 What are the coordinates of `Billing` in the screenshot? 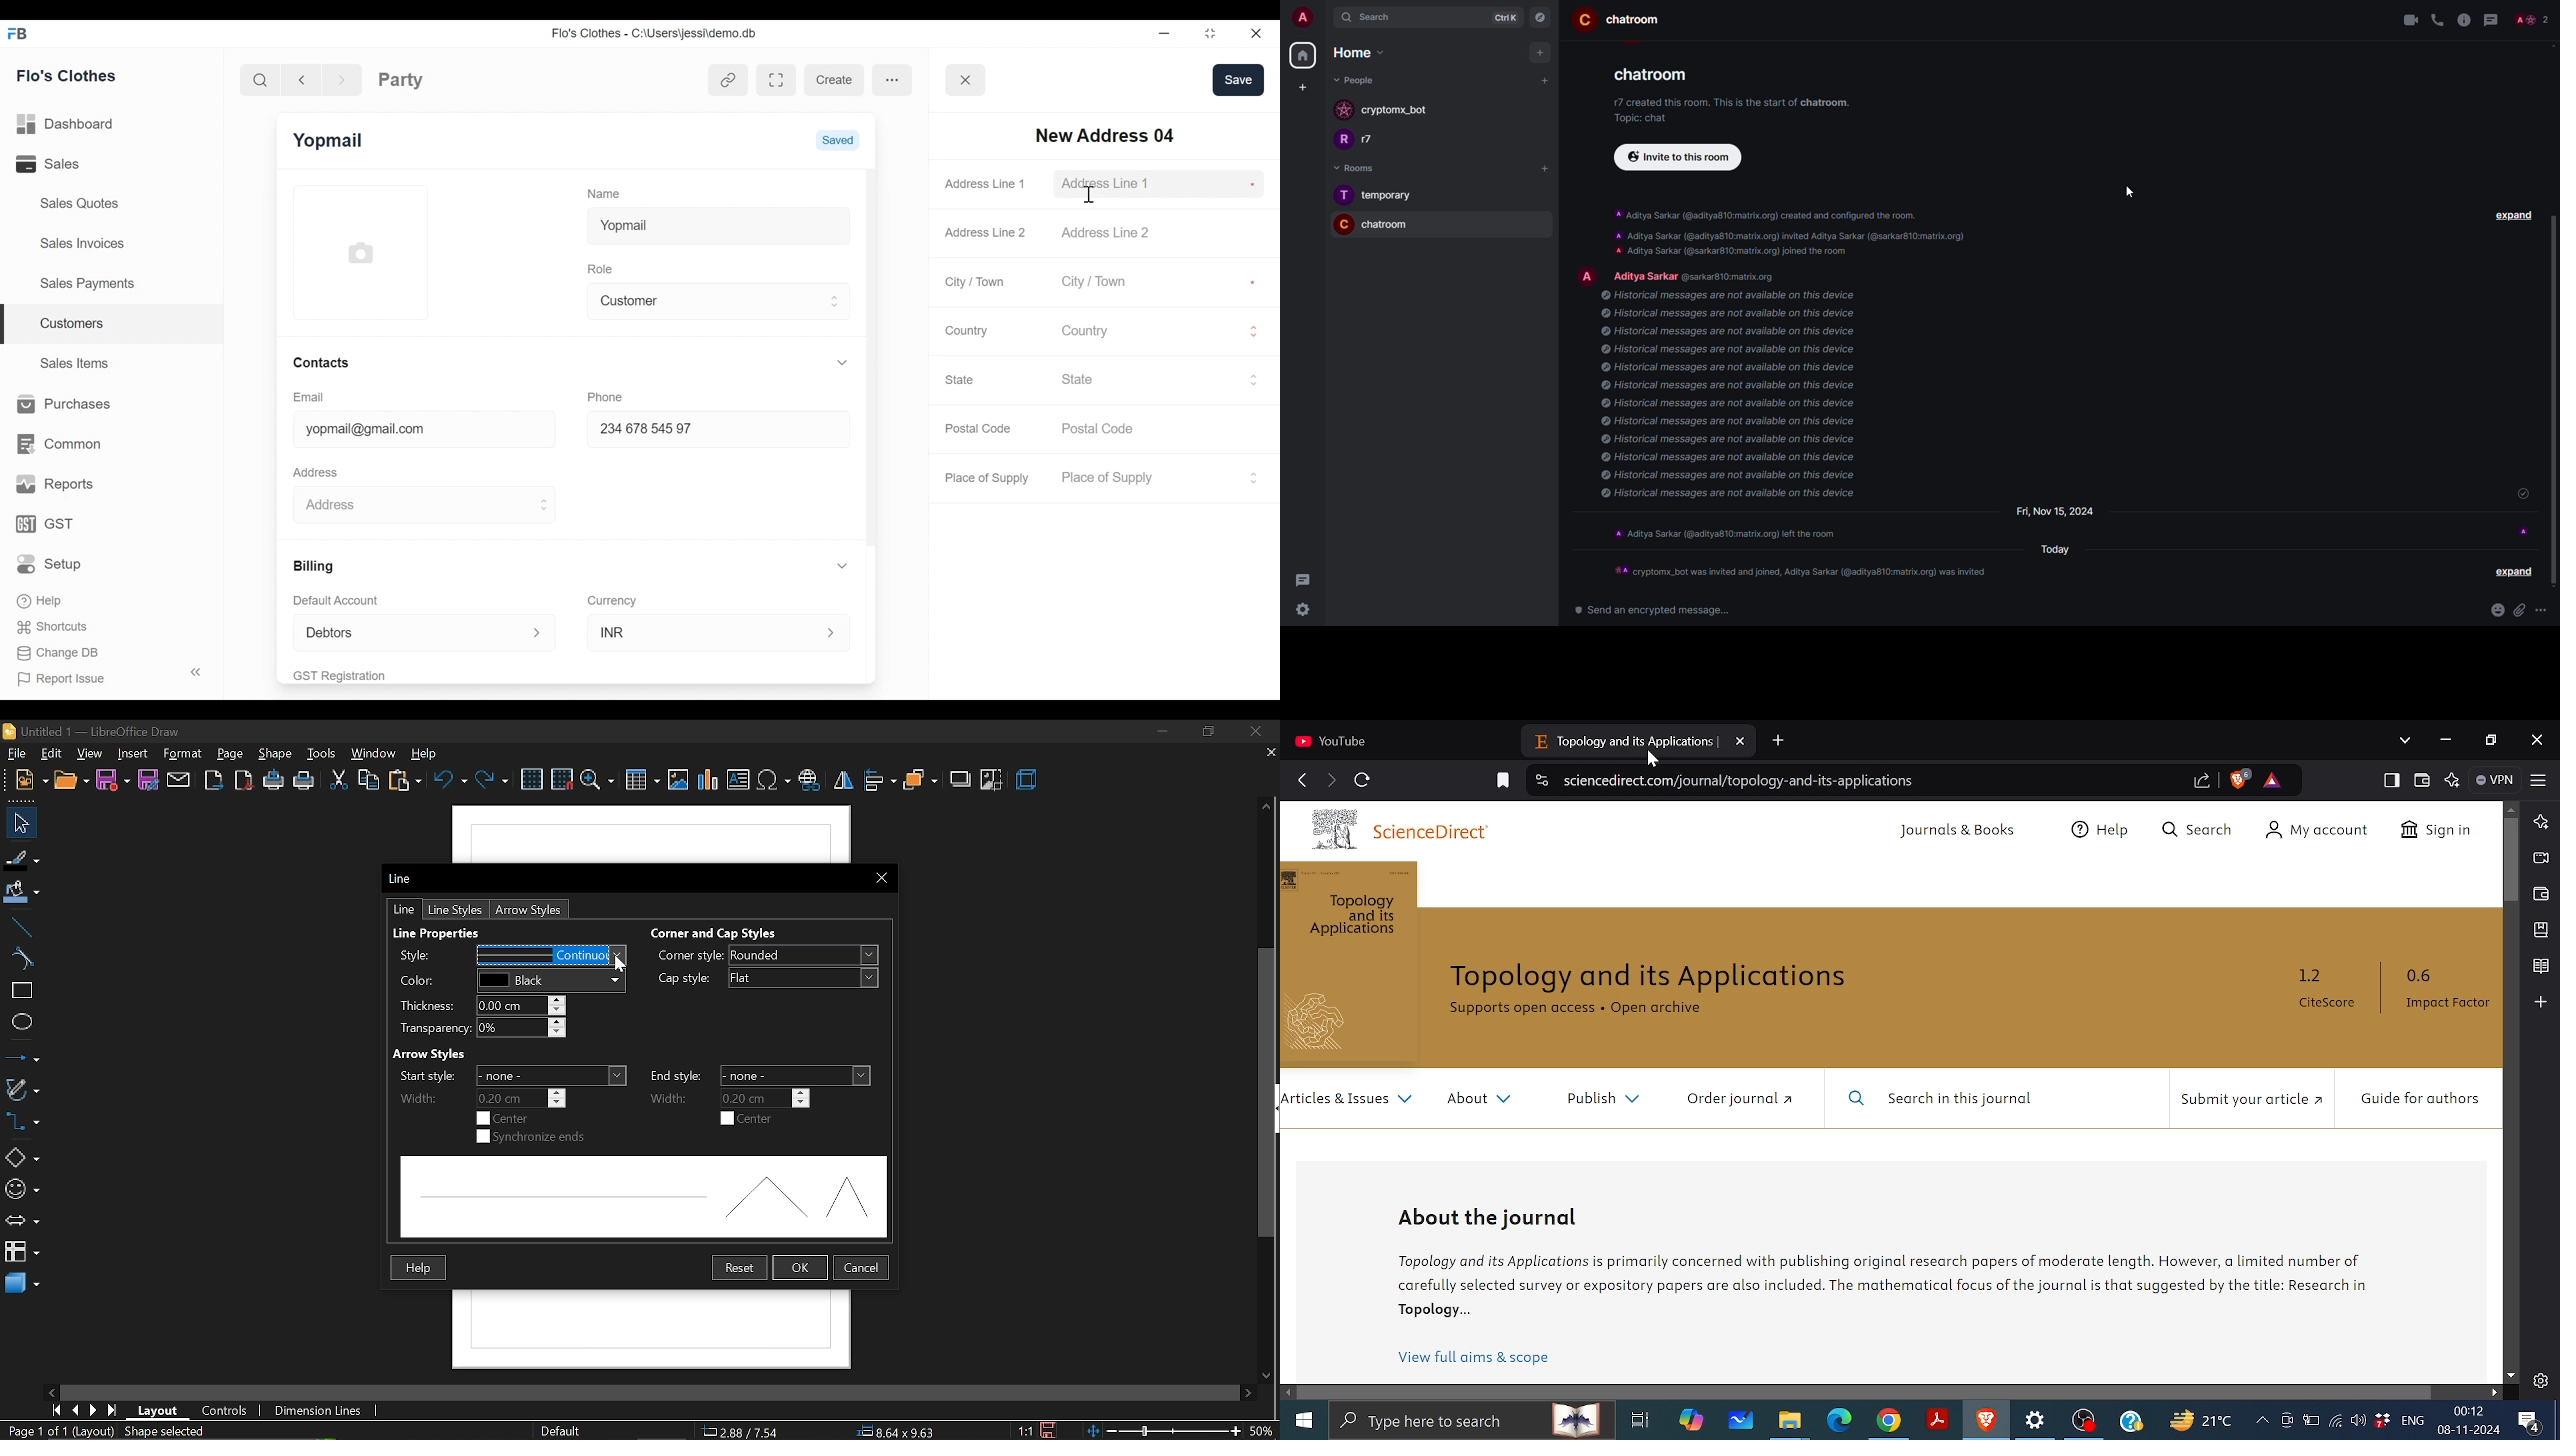 It's located at (312, 566).